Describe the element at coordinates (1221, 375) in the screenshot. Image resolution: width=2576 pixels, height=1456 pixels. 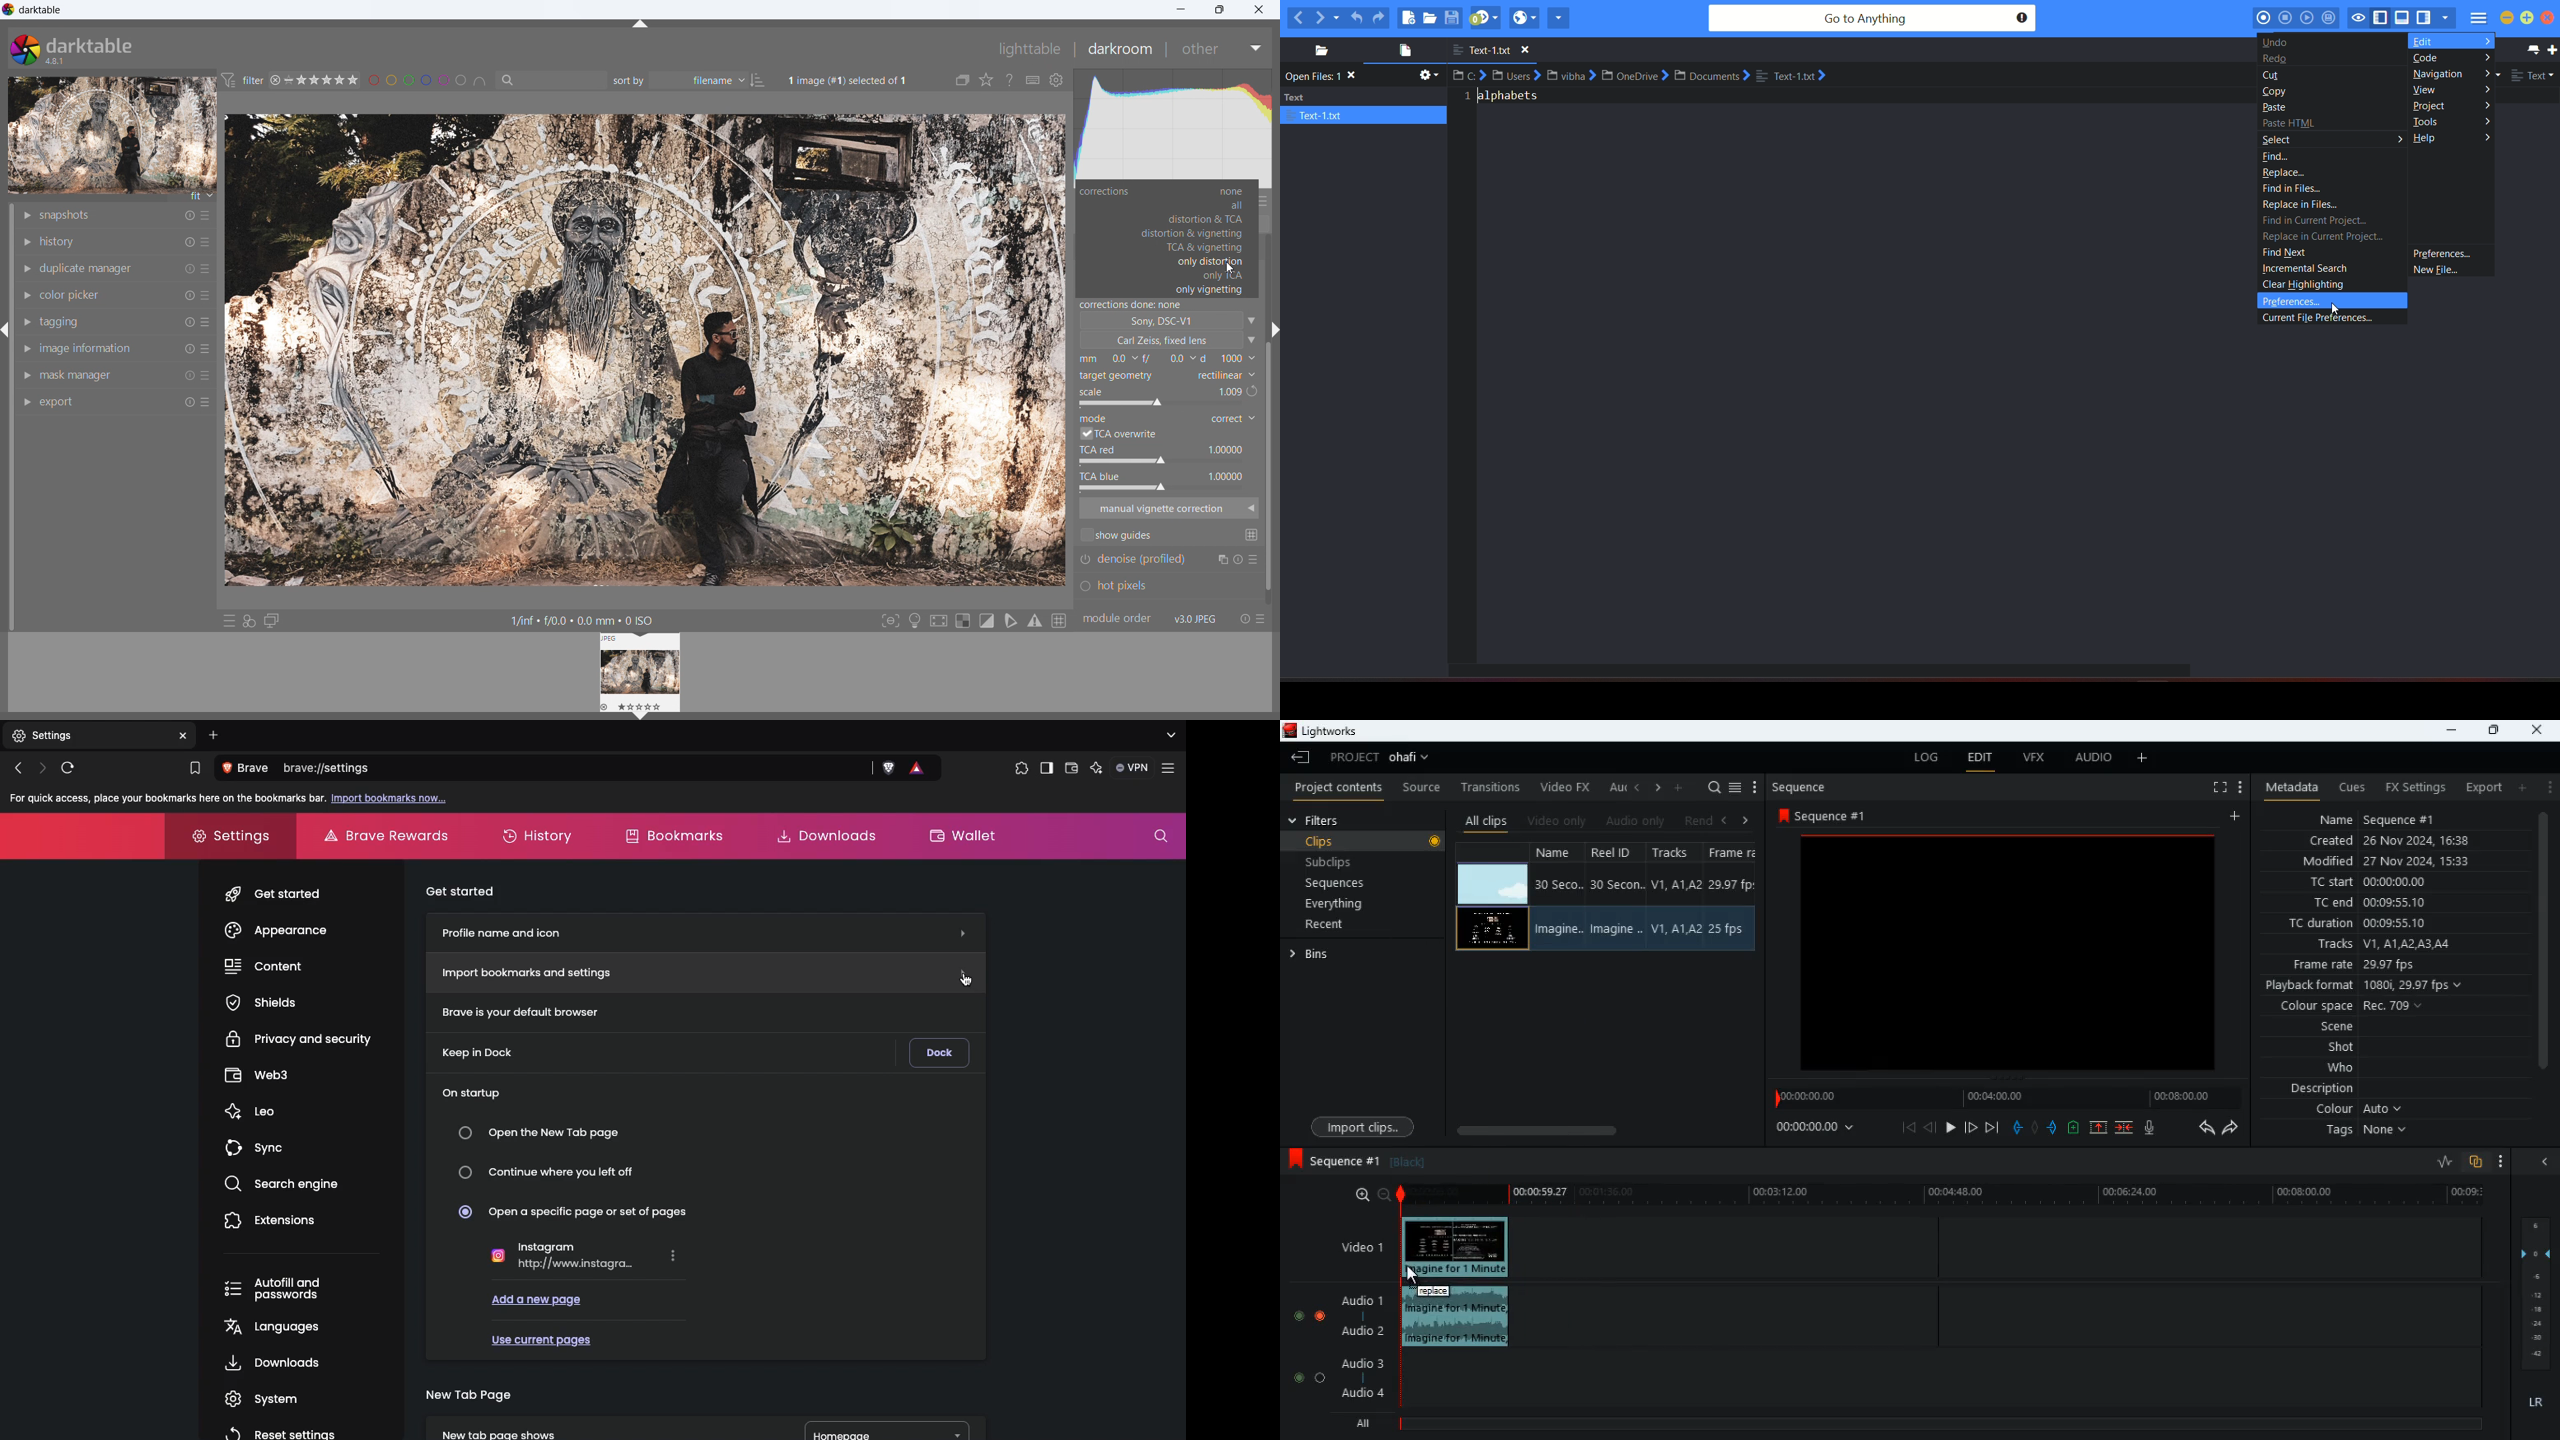
I see `target geometry` at that location.